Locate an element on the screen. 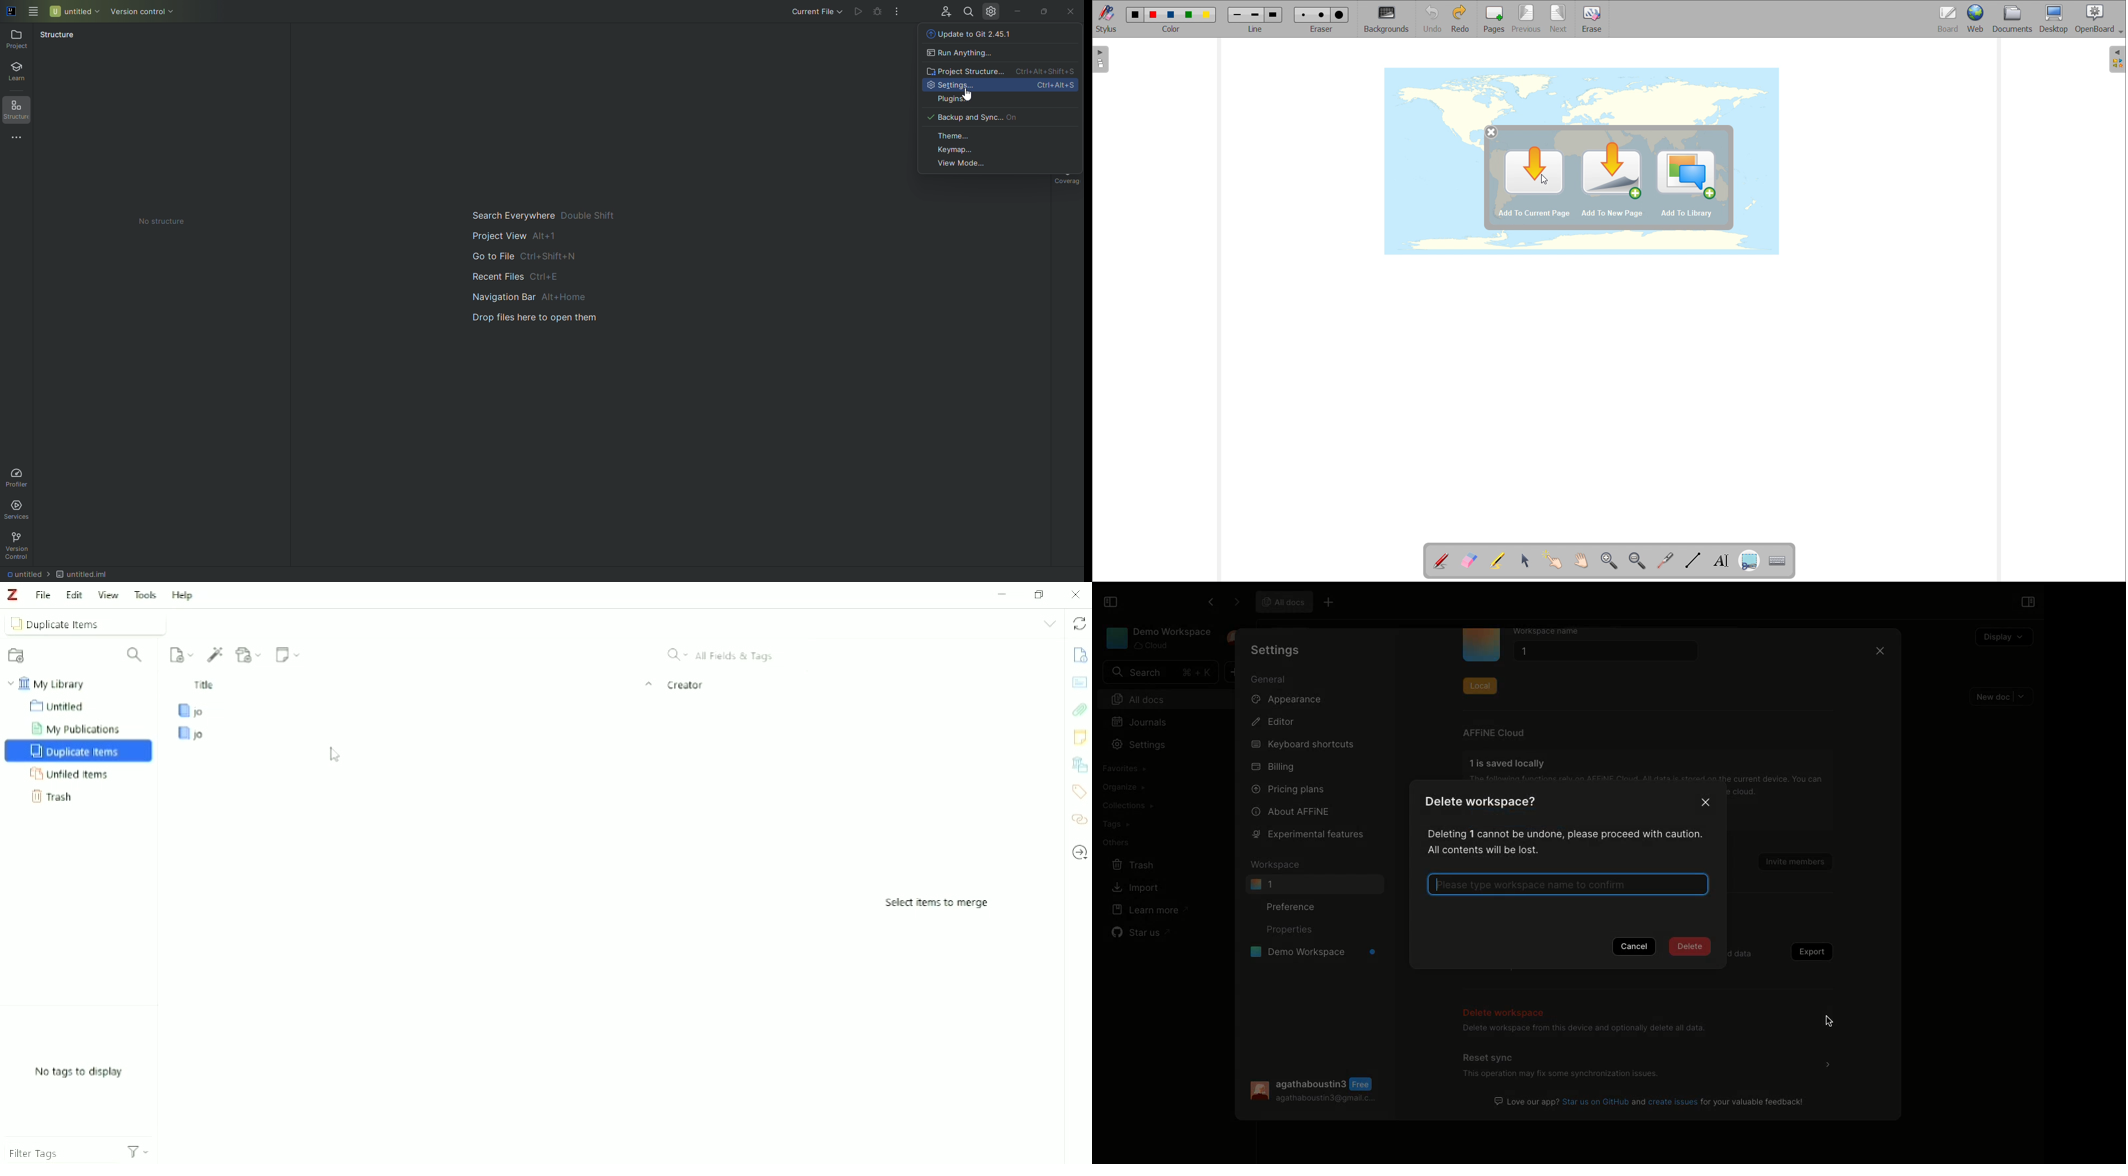 This screenshot has width=2128, height=1176. Close is located at coordinates (1707, 804).